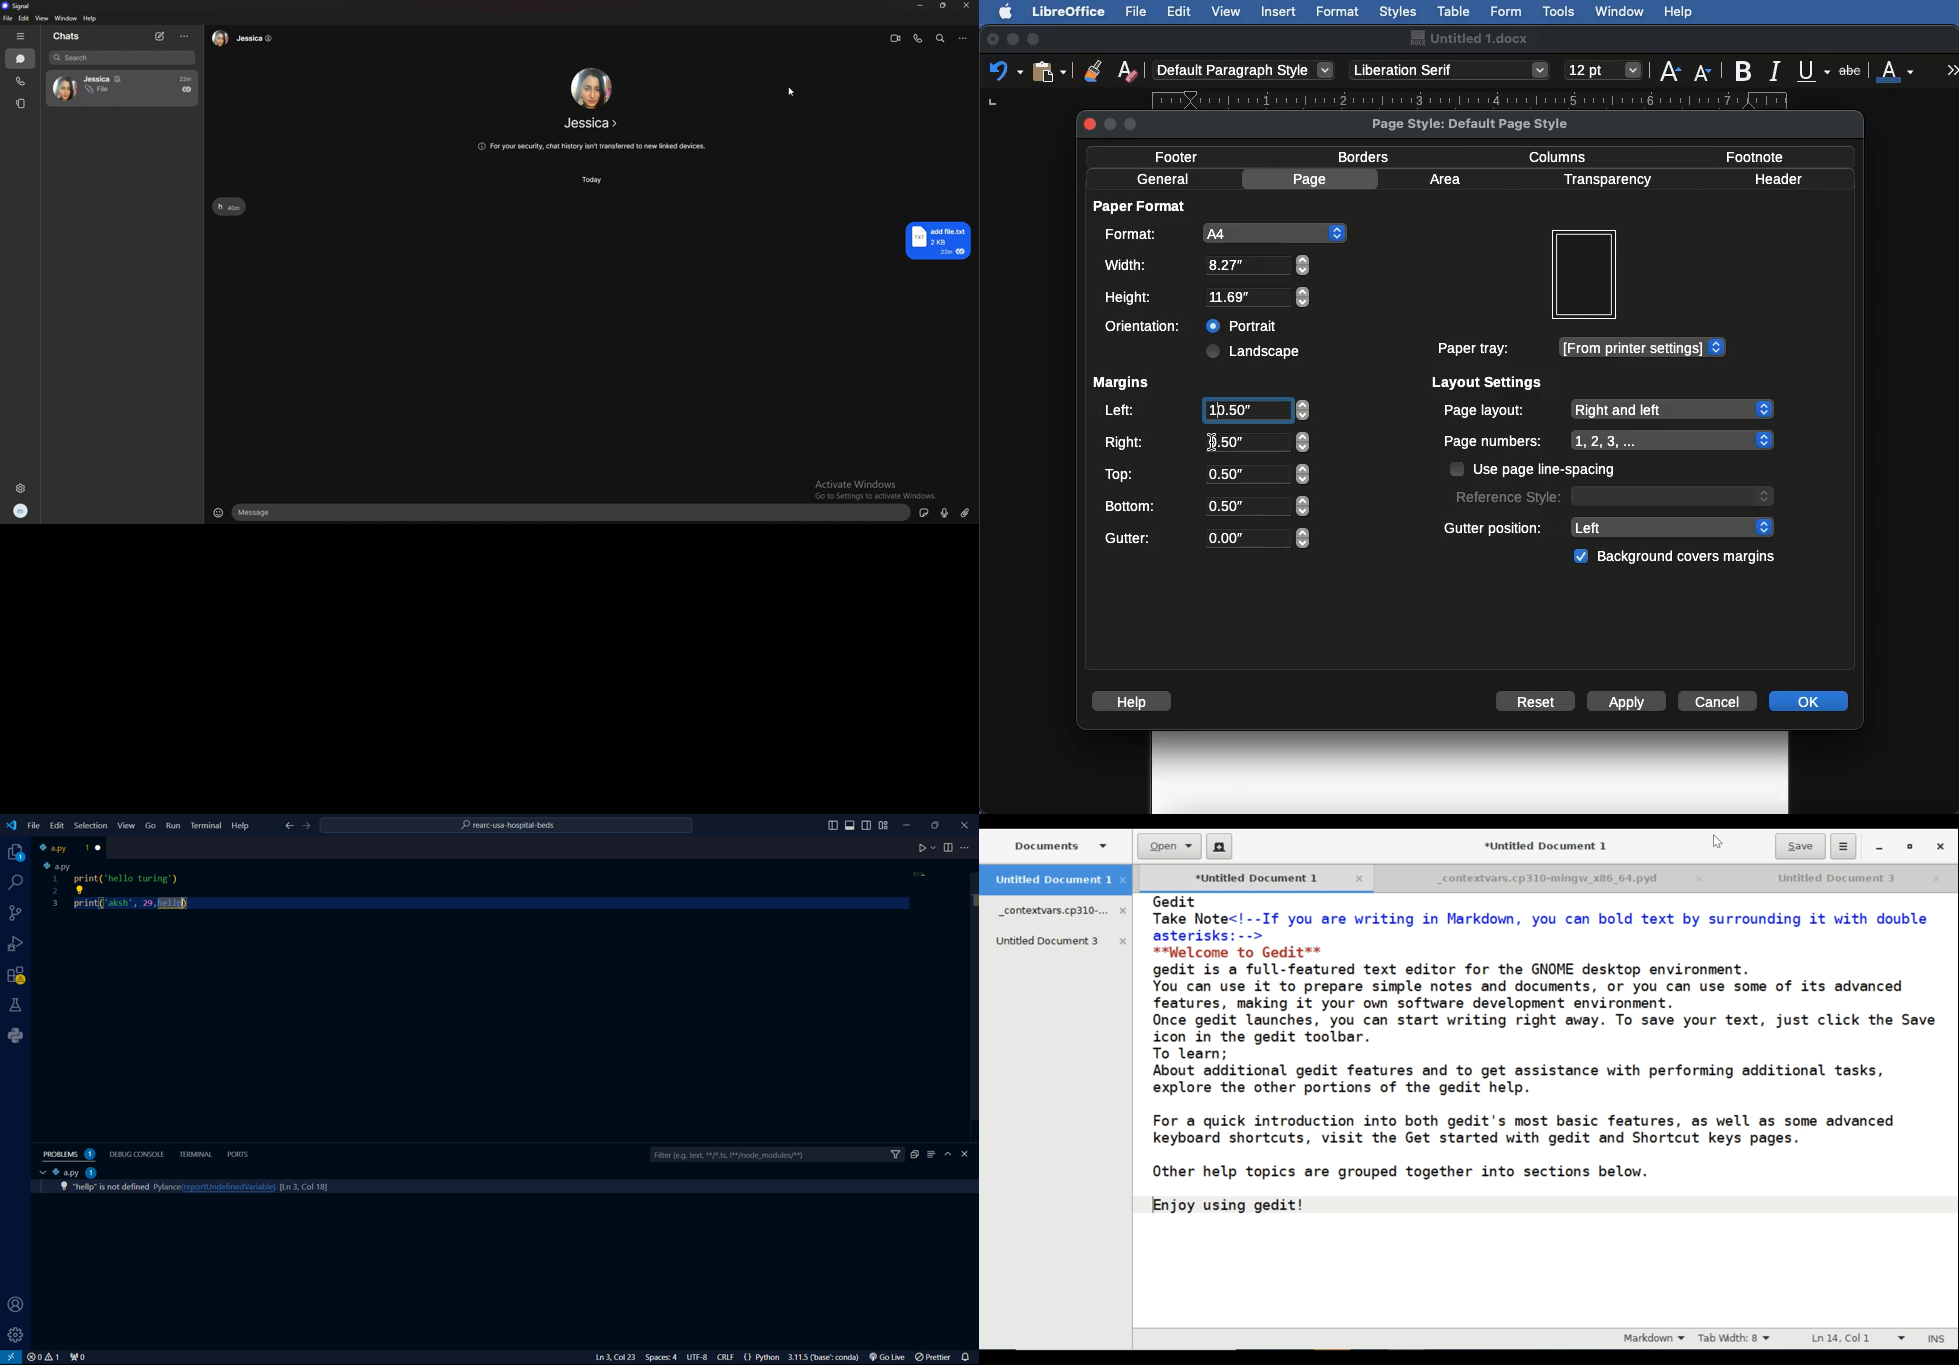 The width and height of the screenshot is (1960, 1372). Describe the element at coordinates (1141, 205) in the screenshot. I see `Paper format` at that location.